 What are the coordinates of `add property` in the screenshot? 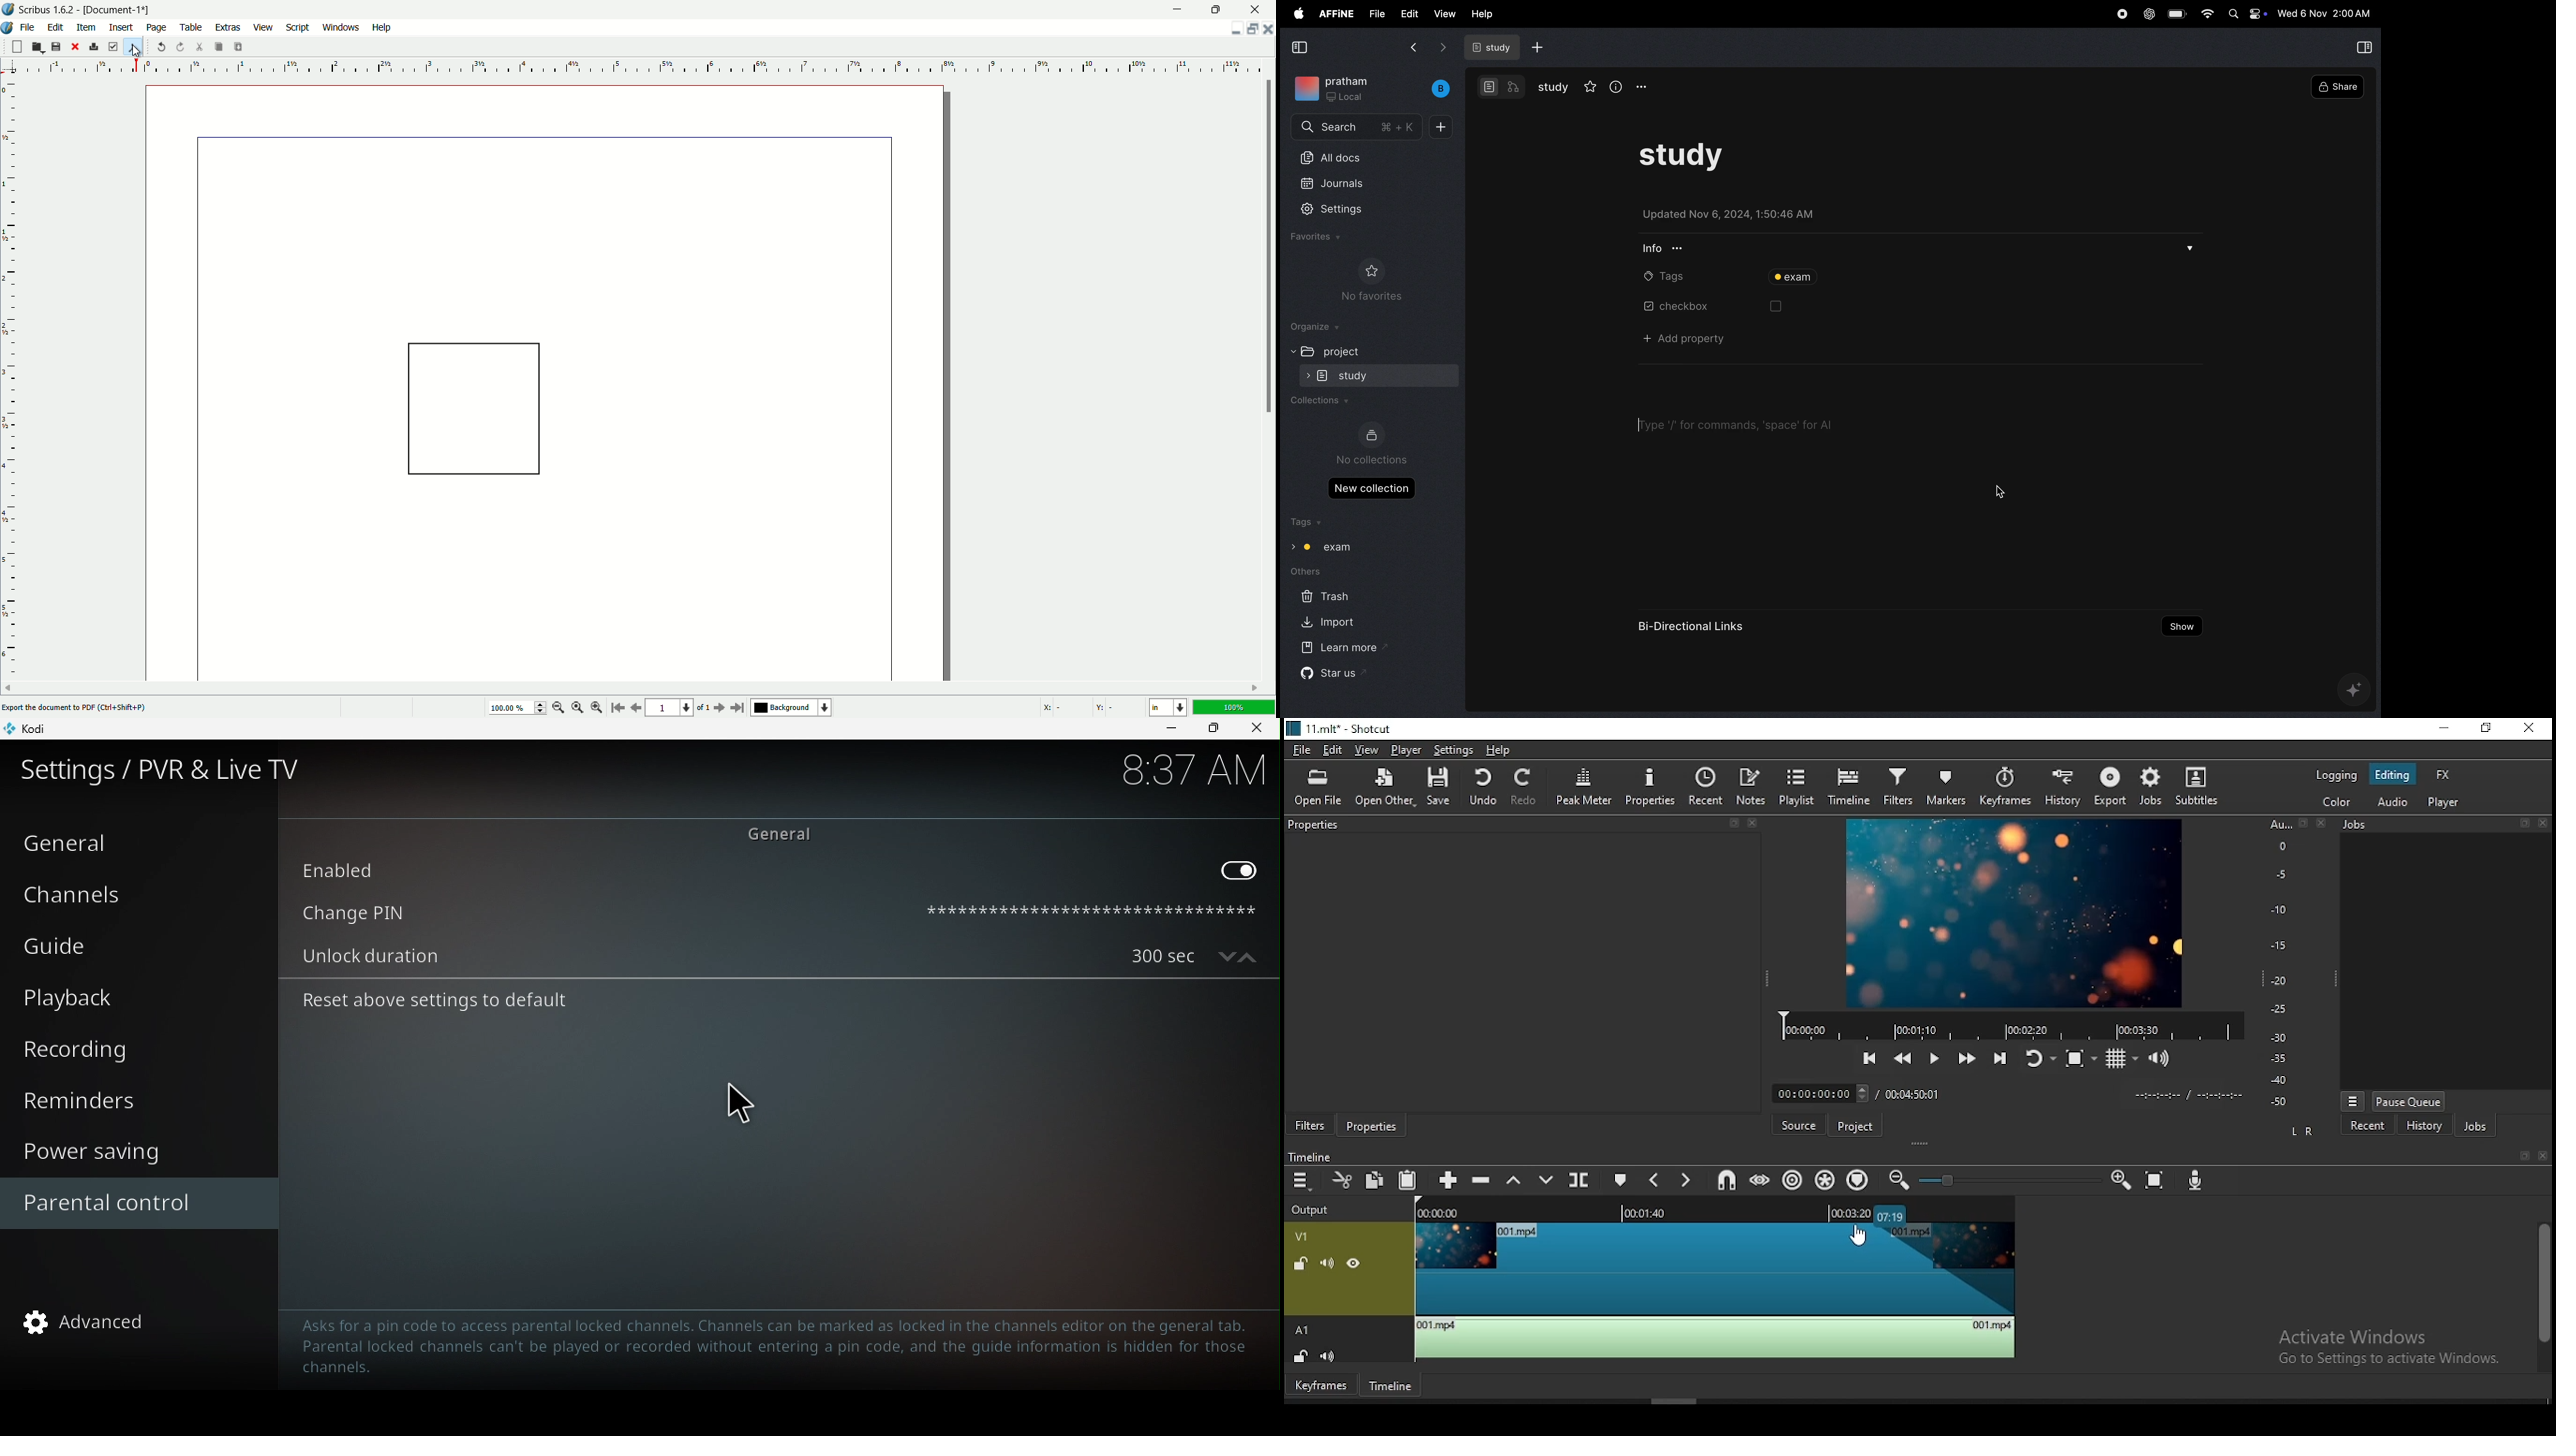 It's located at (1683, 338).